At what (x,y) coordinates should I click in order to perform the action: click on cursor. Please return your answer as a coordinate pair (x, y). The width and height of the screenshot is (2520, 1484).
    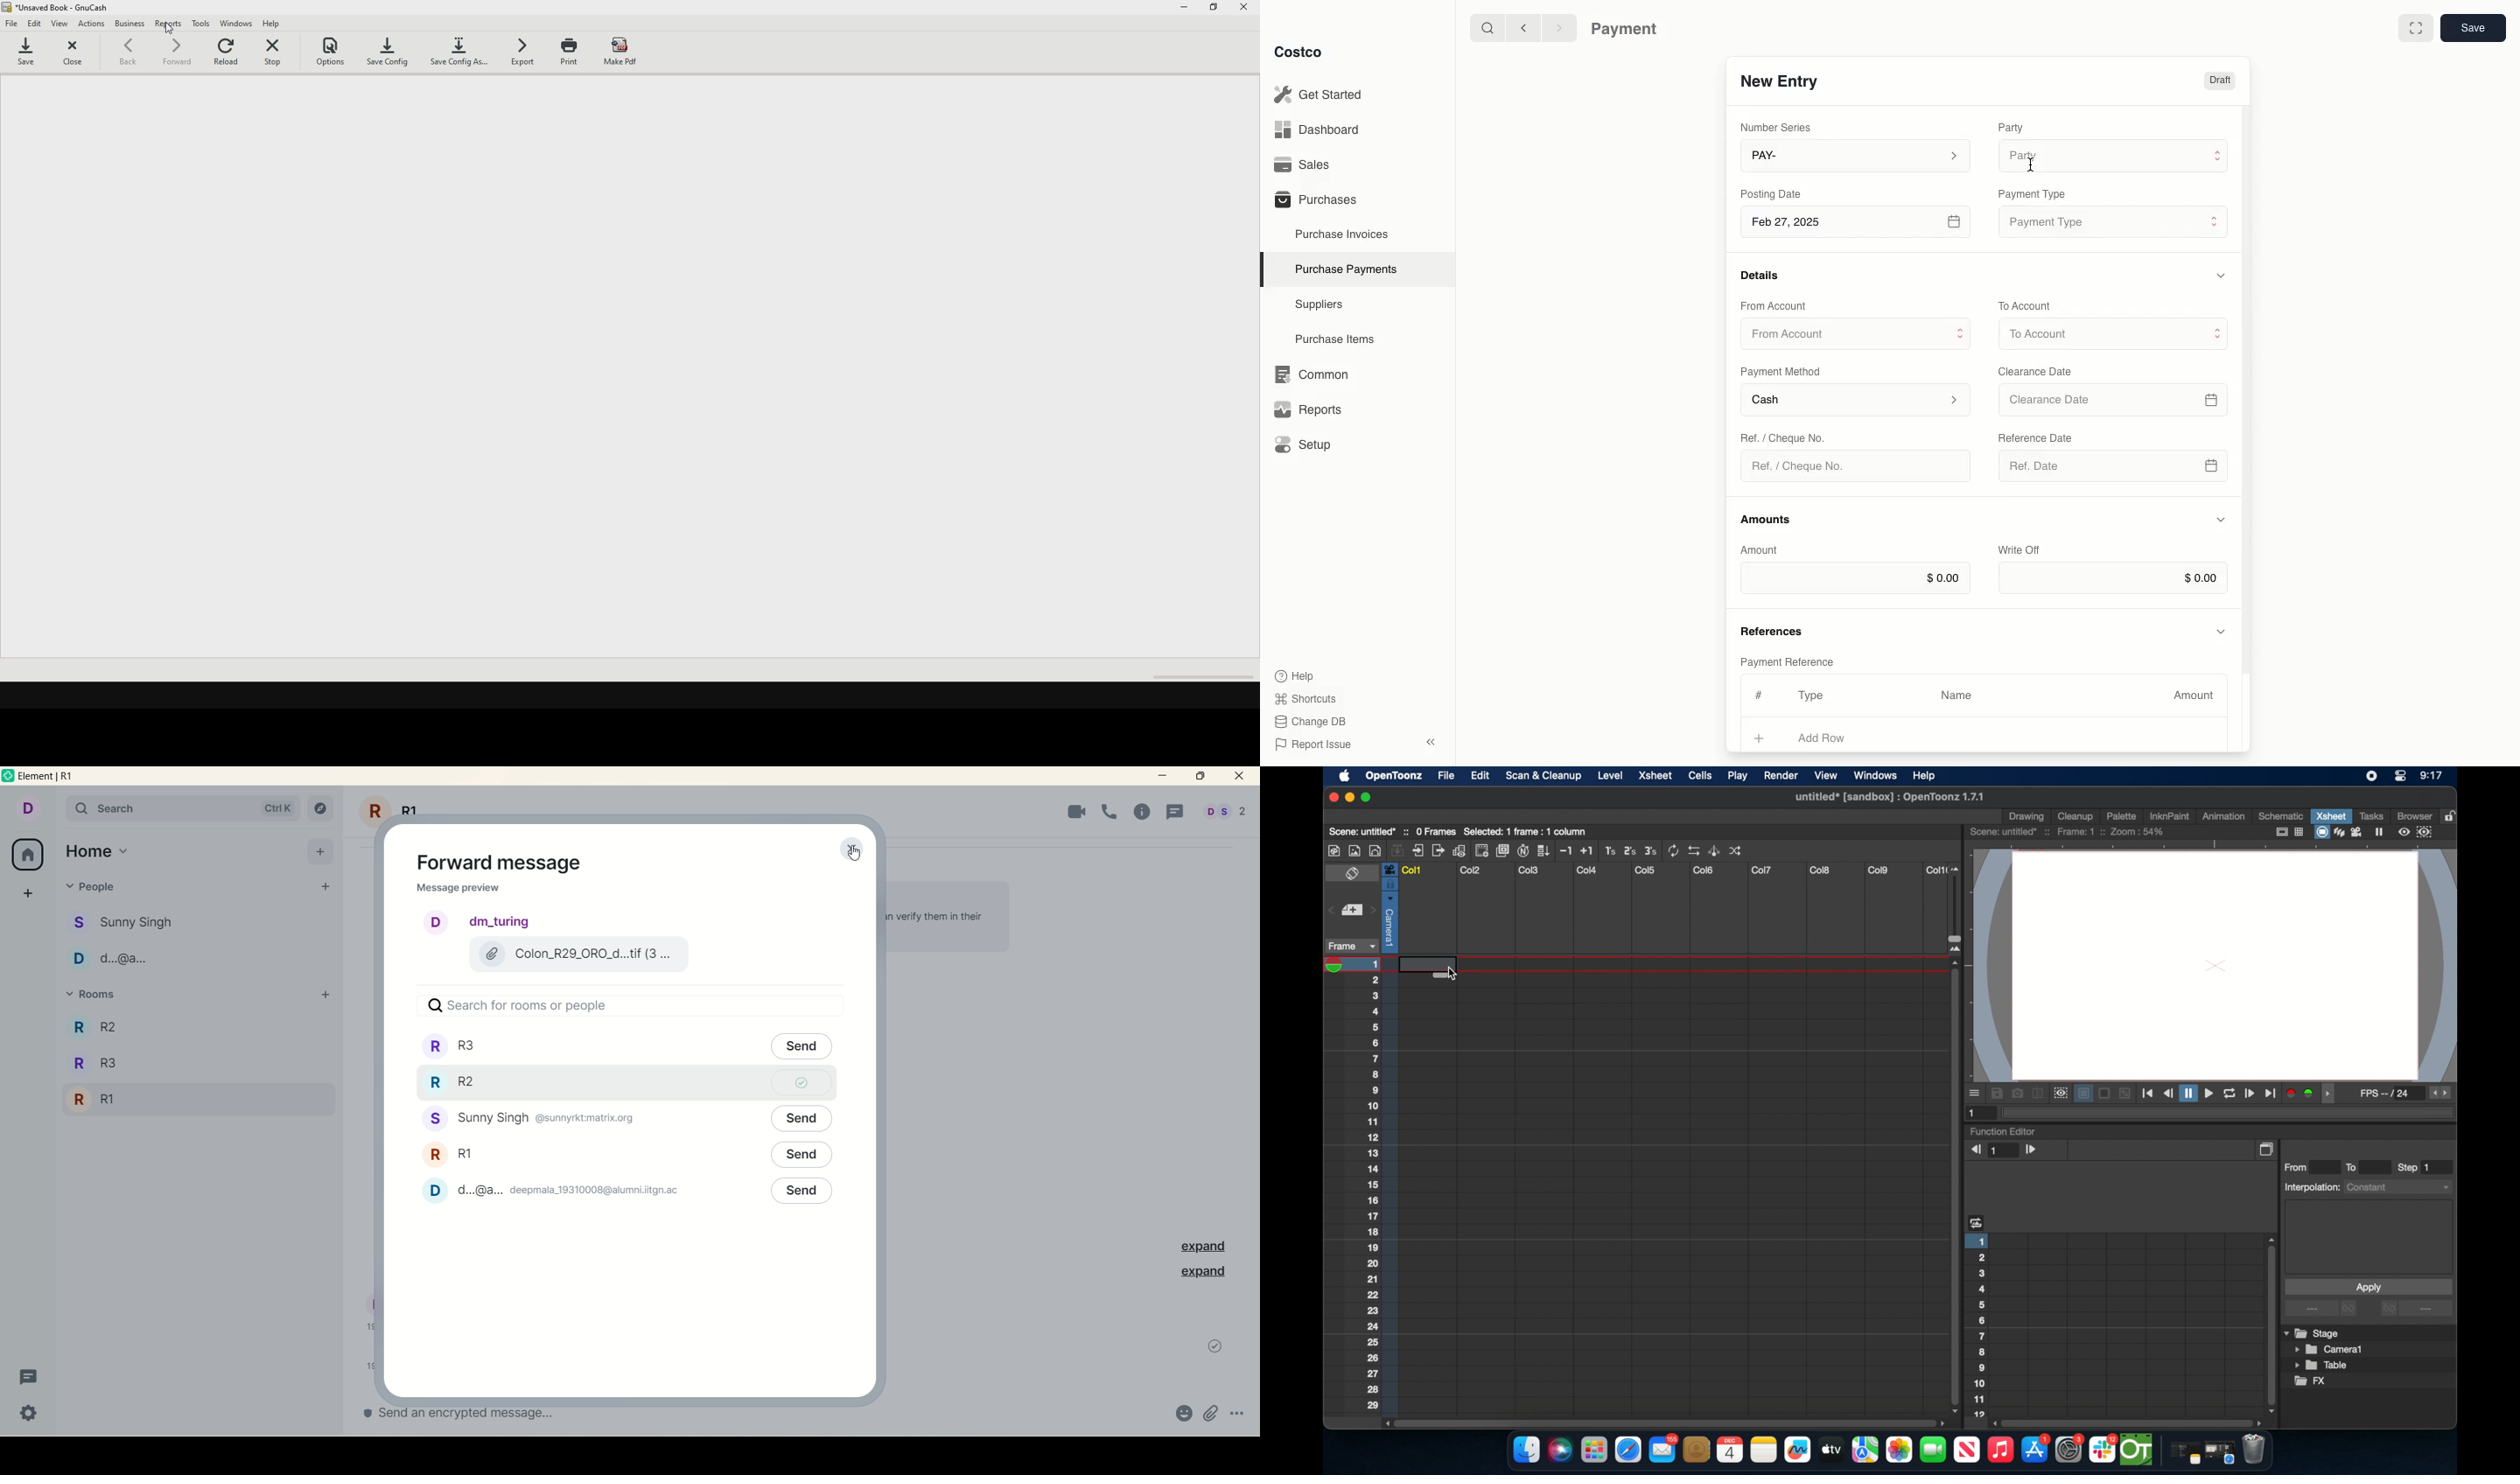
    Looking at the image, I should click on (169, 32).